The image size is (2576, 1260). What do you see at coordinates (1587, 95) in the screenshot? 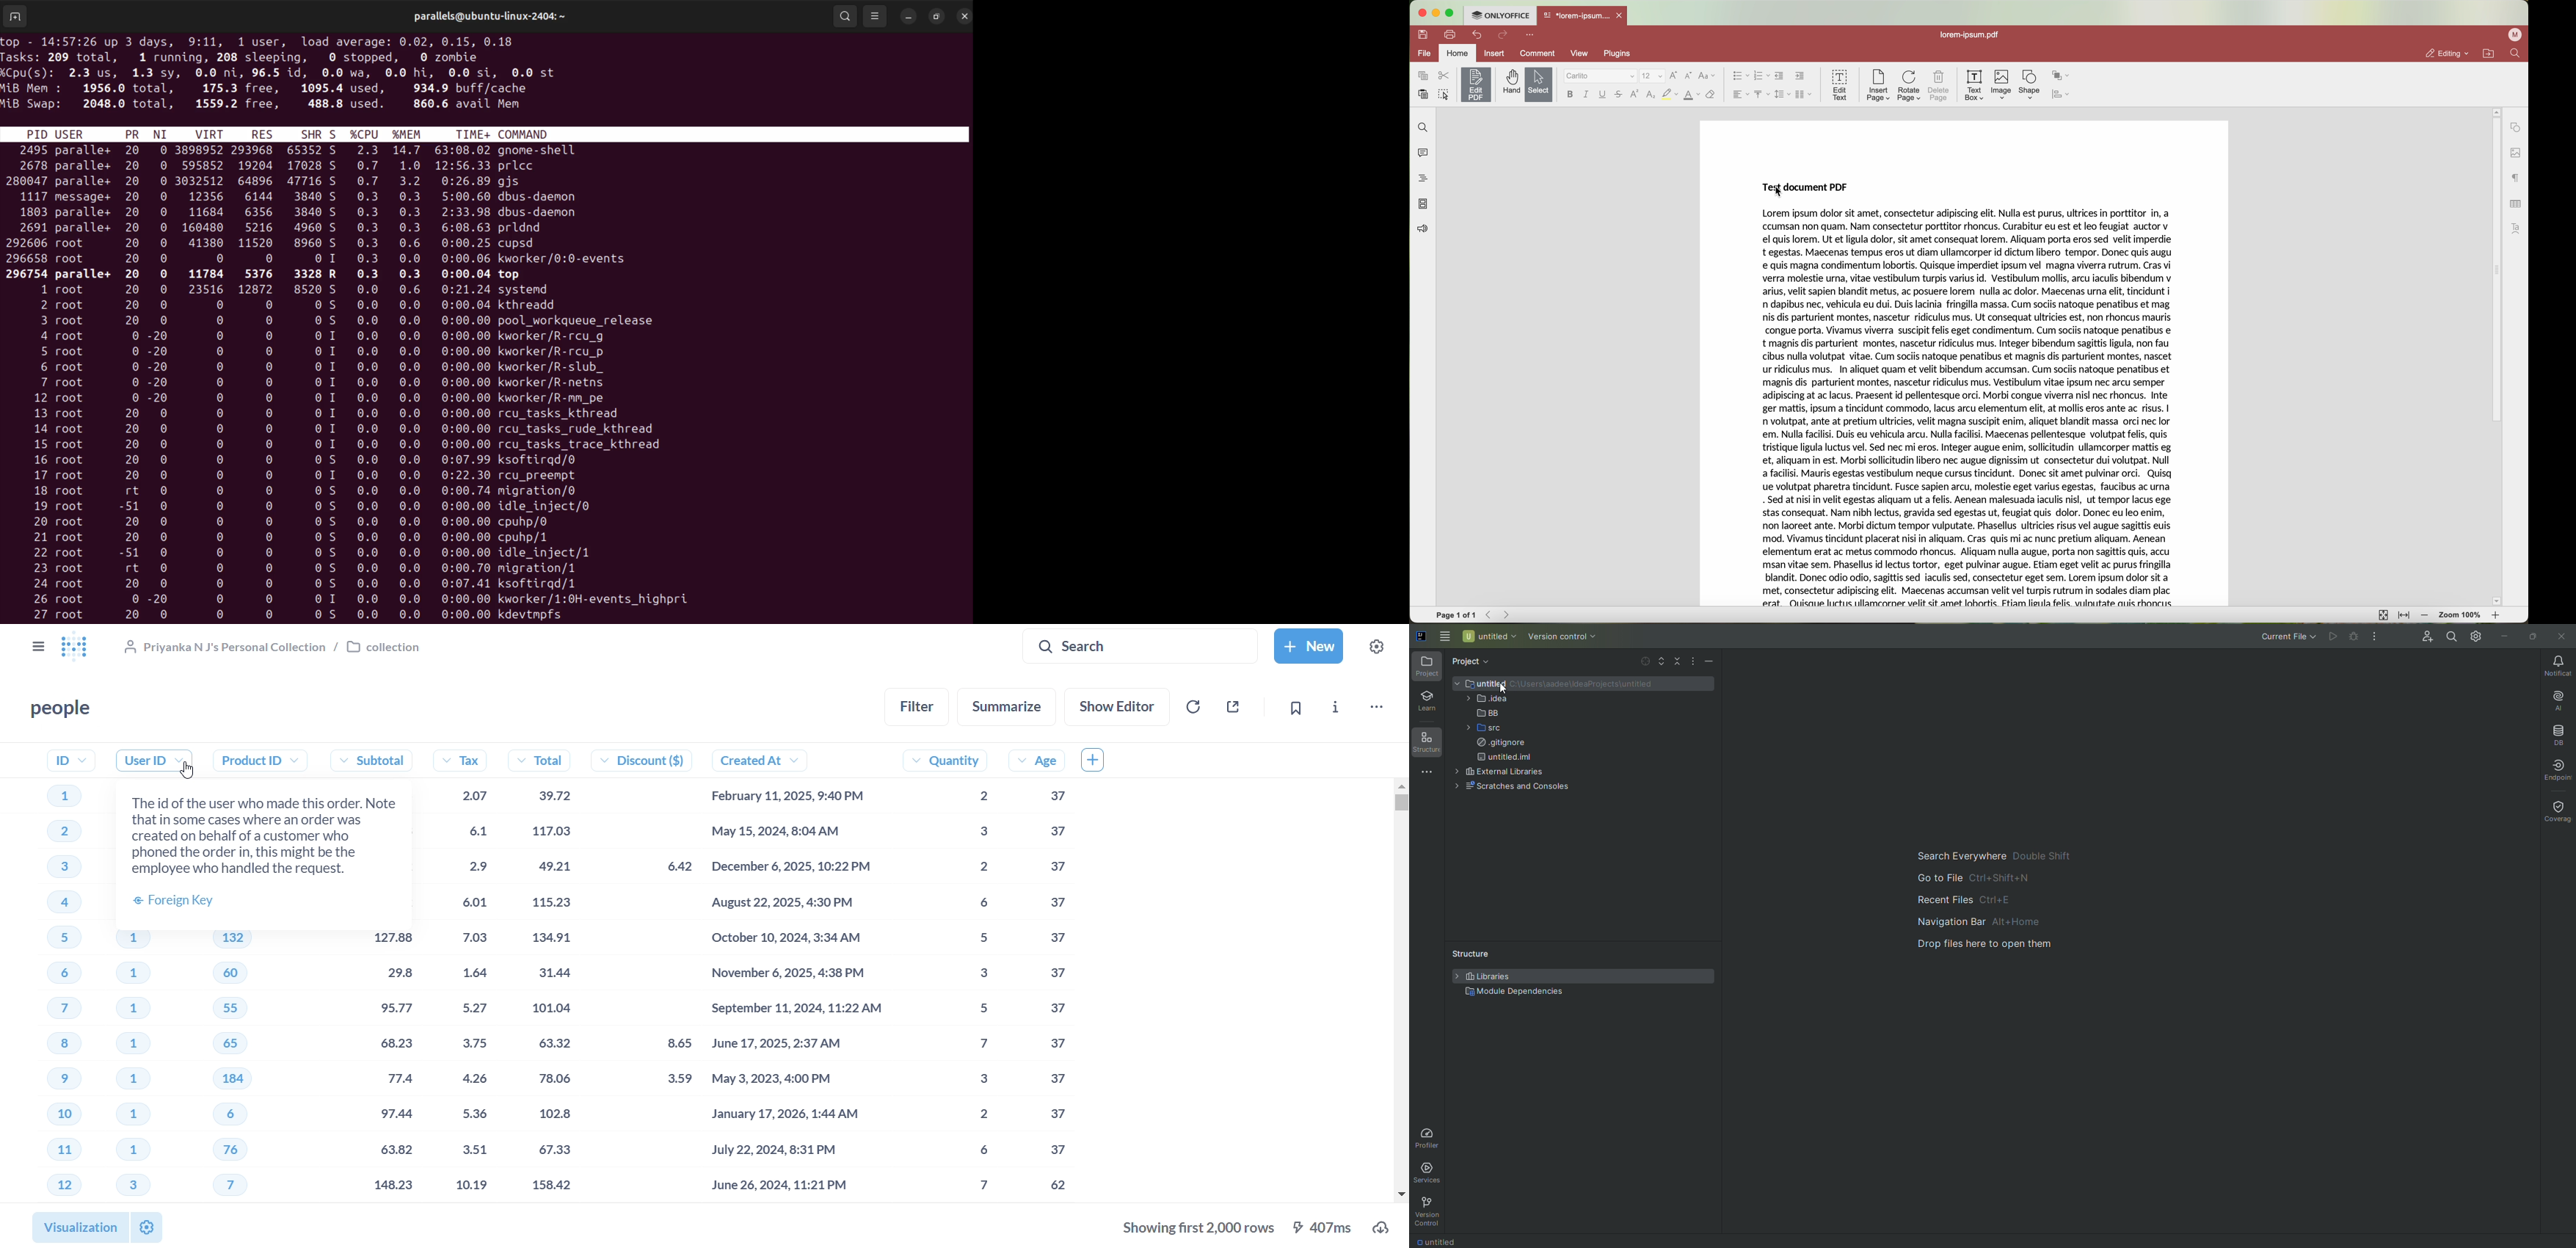
I see `italic` at bounding box center [1587, 95].